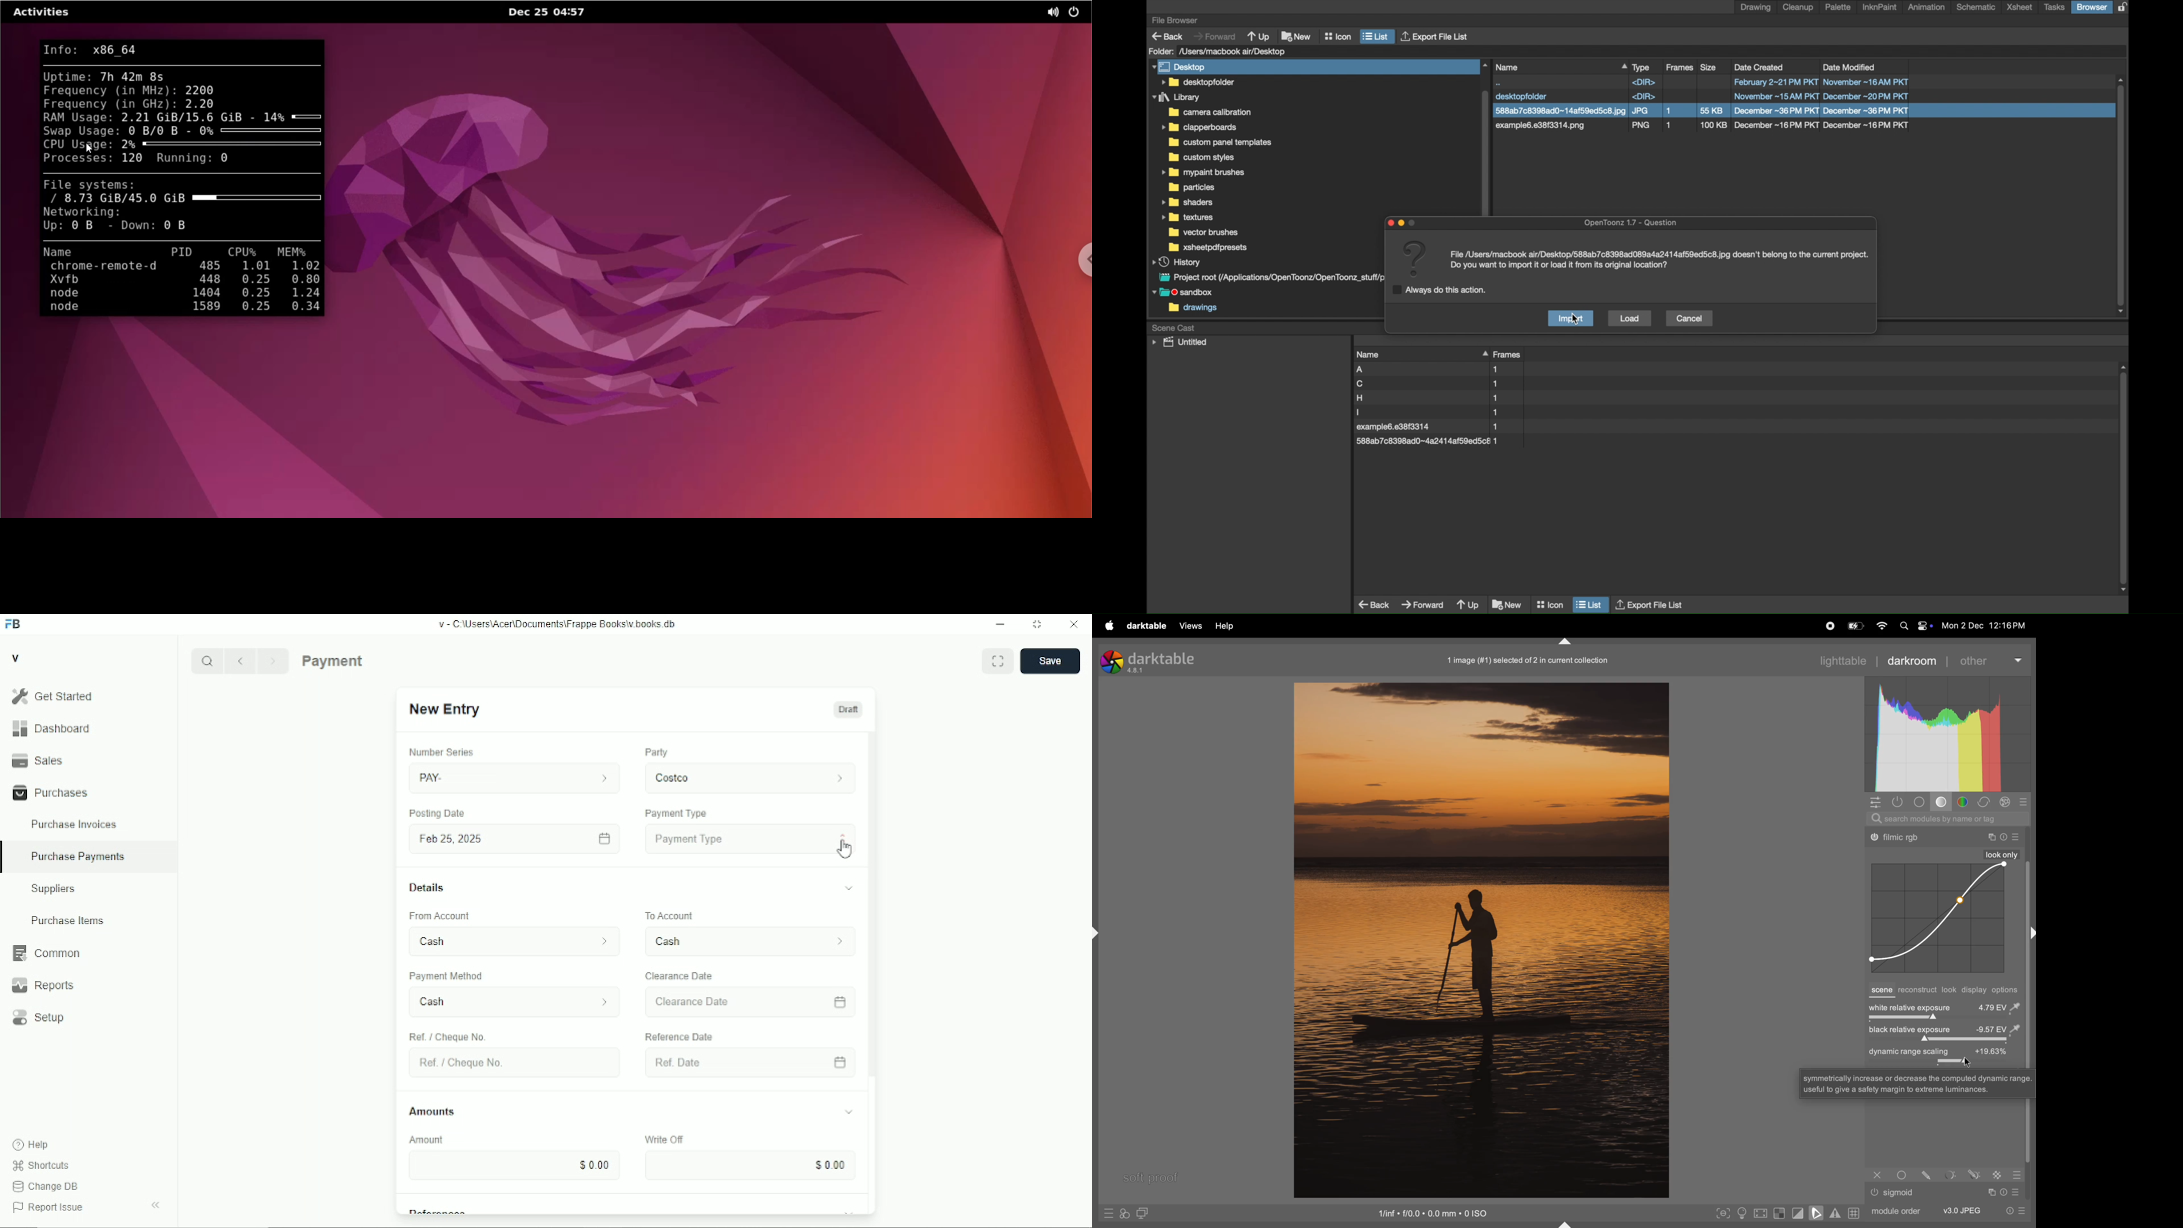  Describe the element at coordinates (1141, 1214) in the screenshot. I see `double window` at that location.